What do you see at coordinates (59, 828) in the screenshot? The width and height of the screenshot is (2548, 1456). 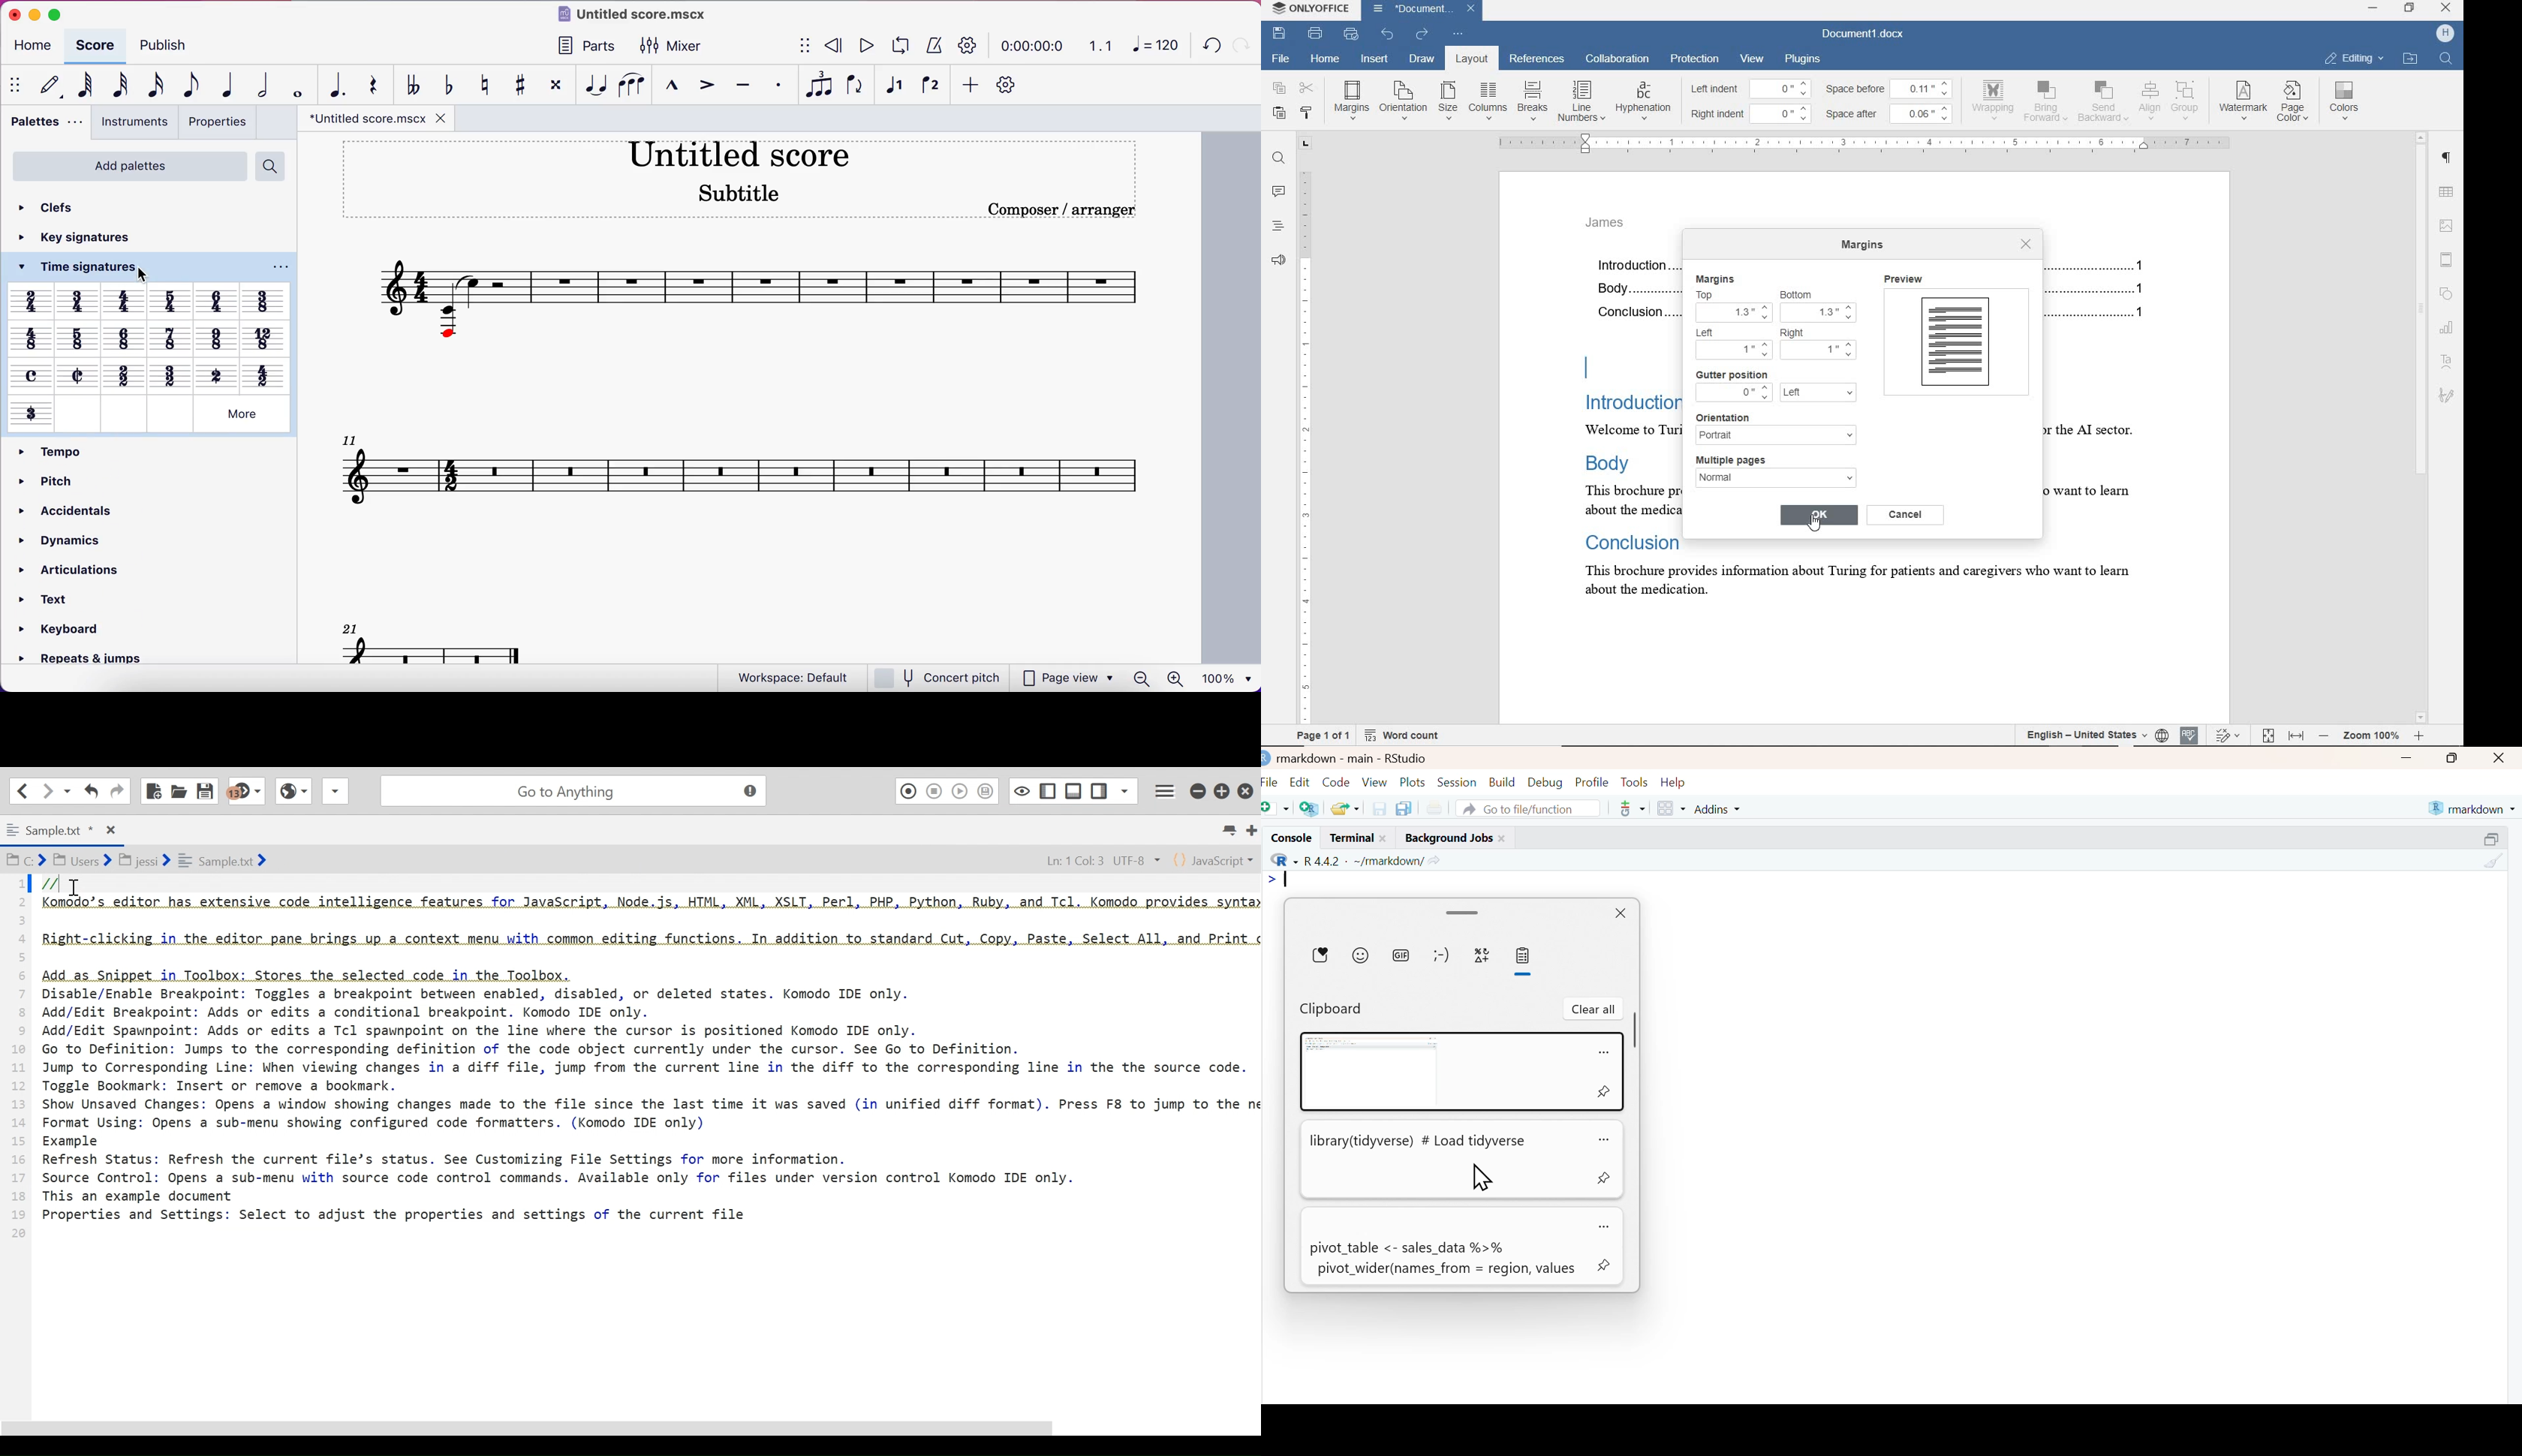 I see `Current Tab` at bounding box center [59, 828].